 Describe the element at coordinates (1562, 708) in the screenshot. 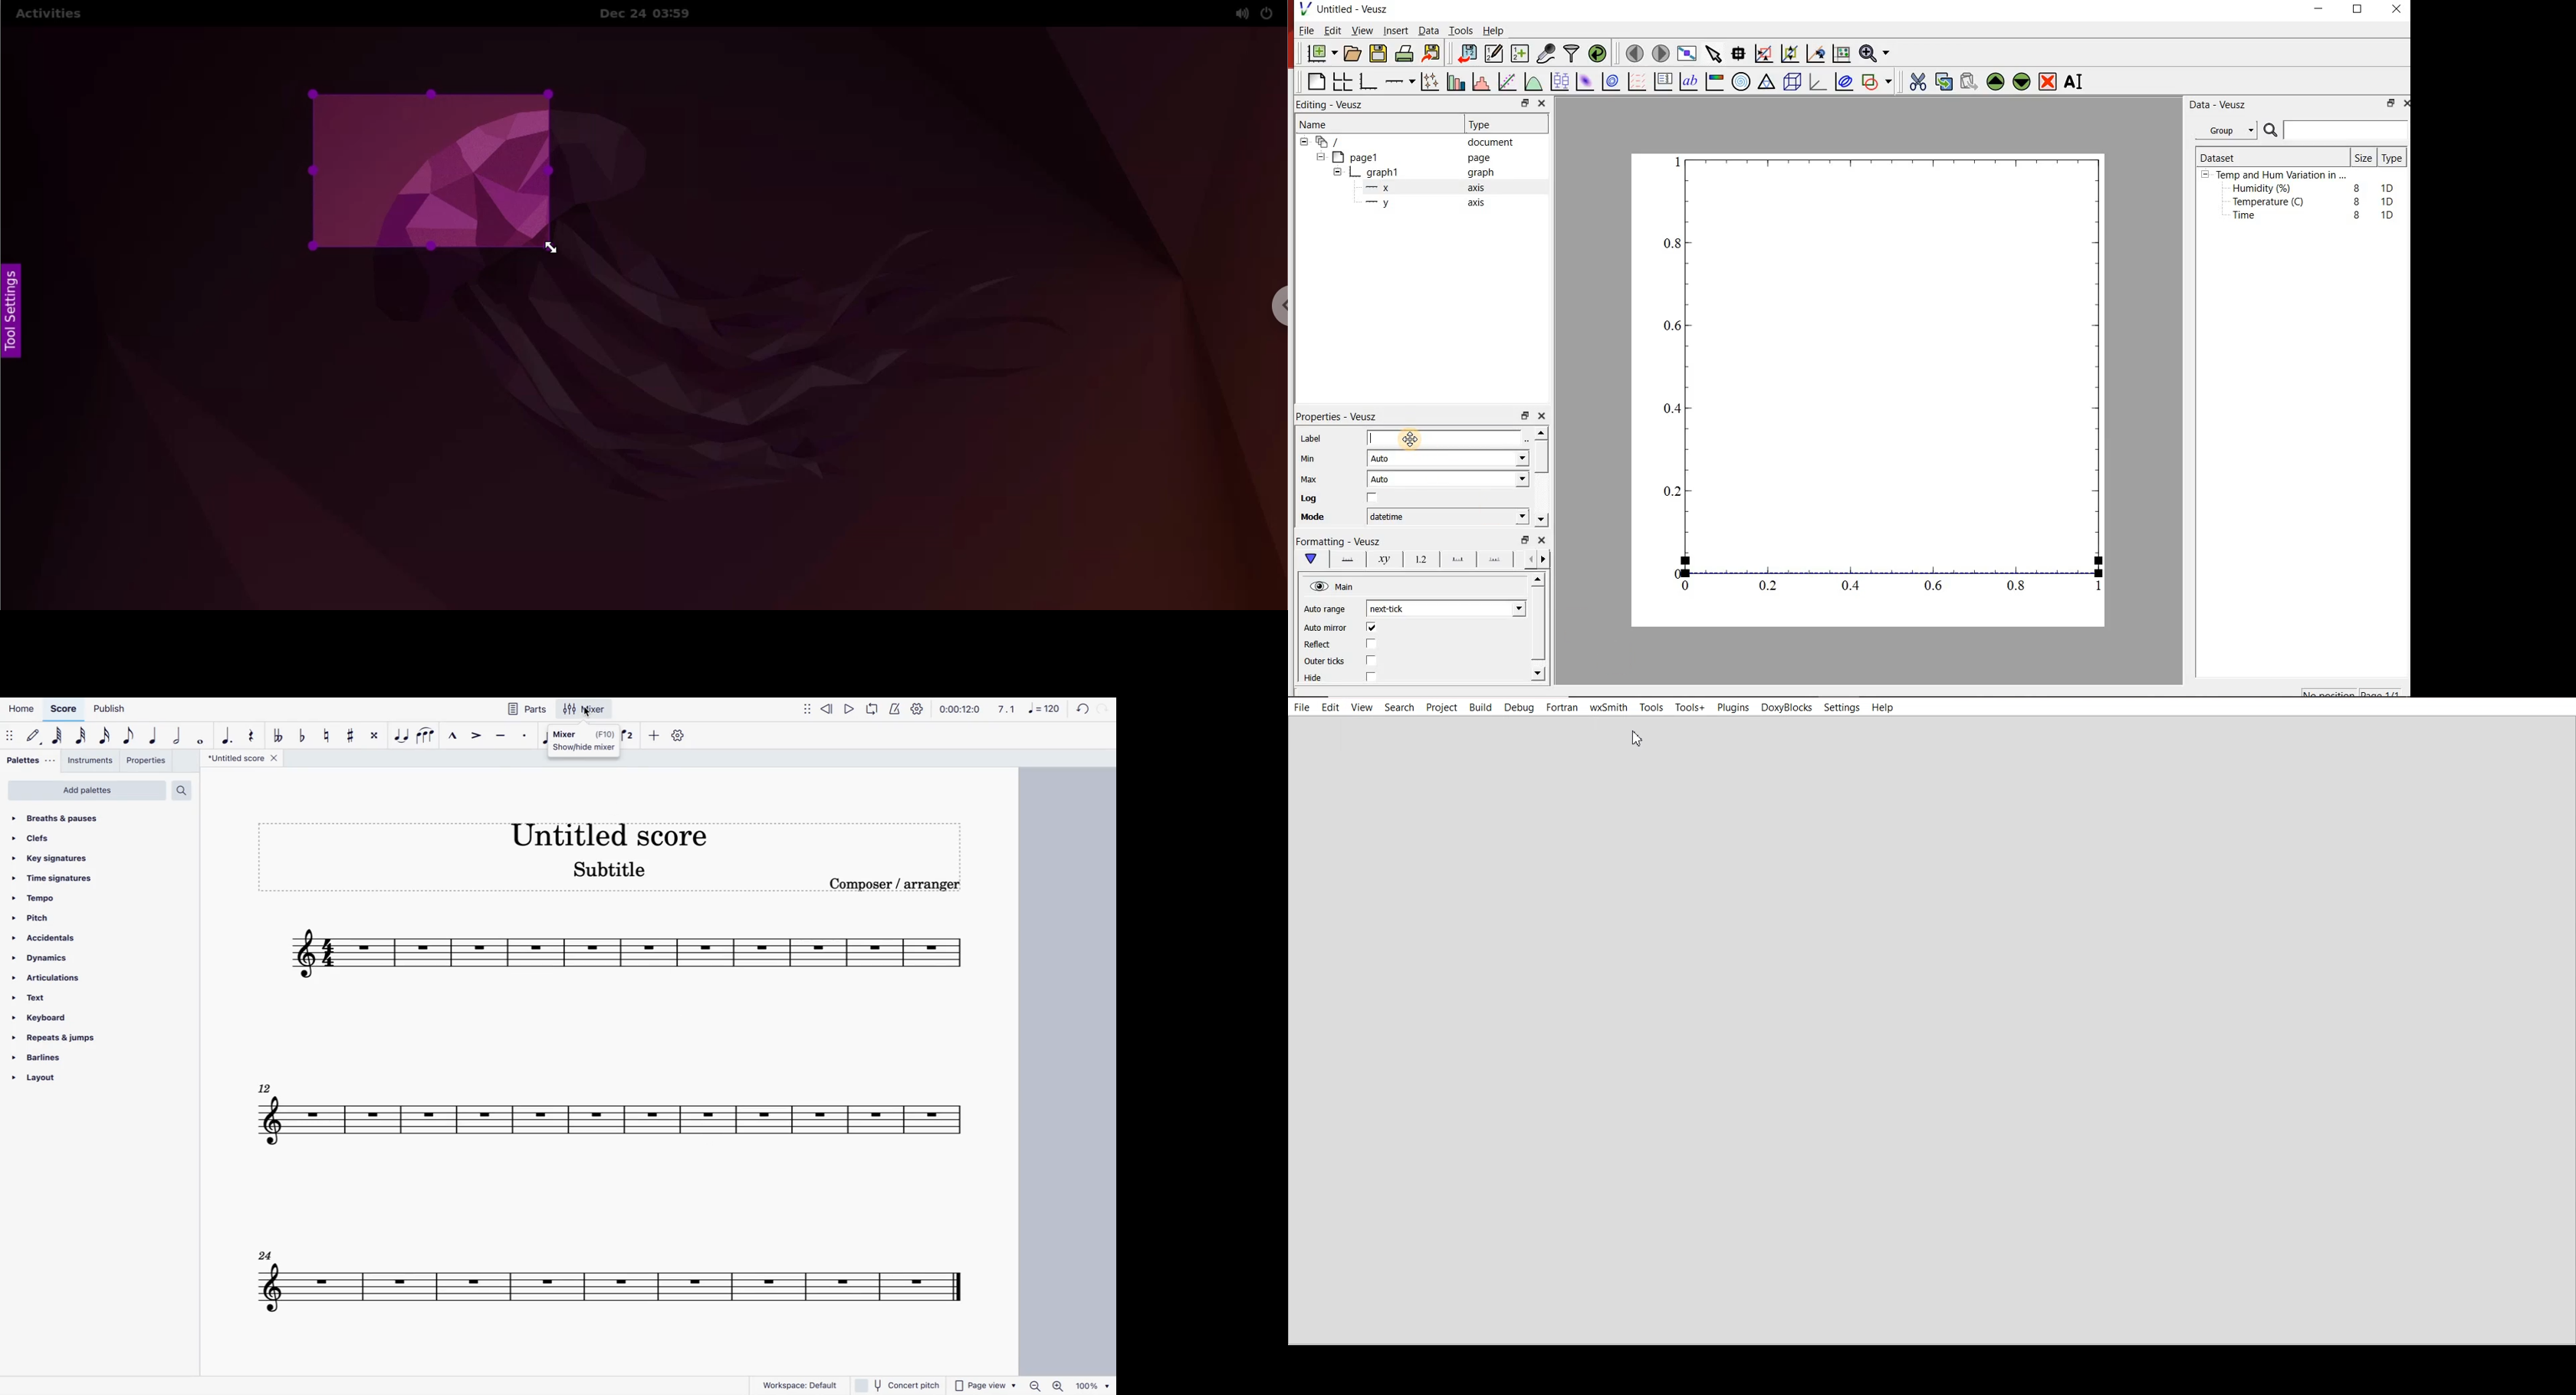

I see `Fortran` at that location.